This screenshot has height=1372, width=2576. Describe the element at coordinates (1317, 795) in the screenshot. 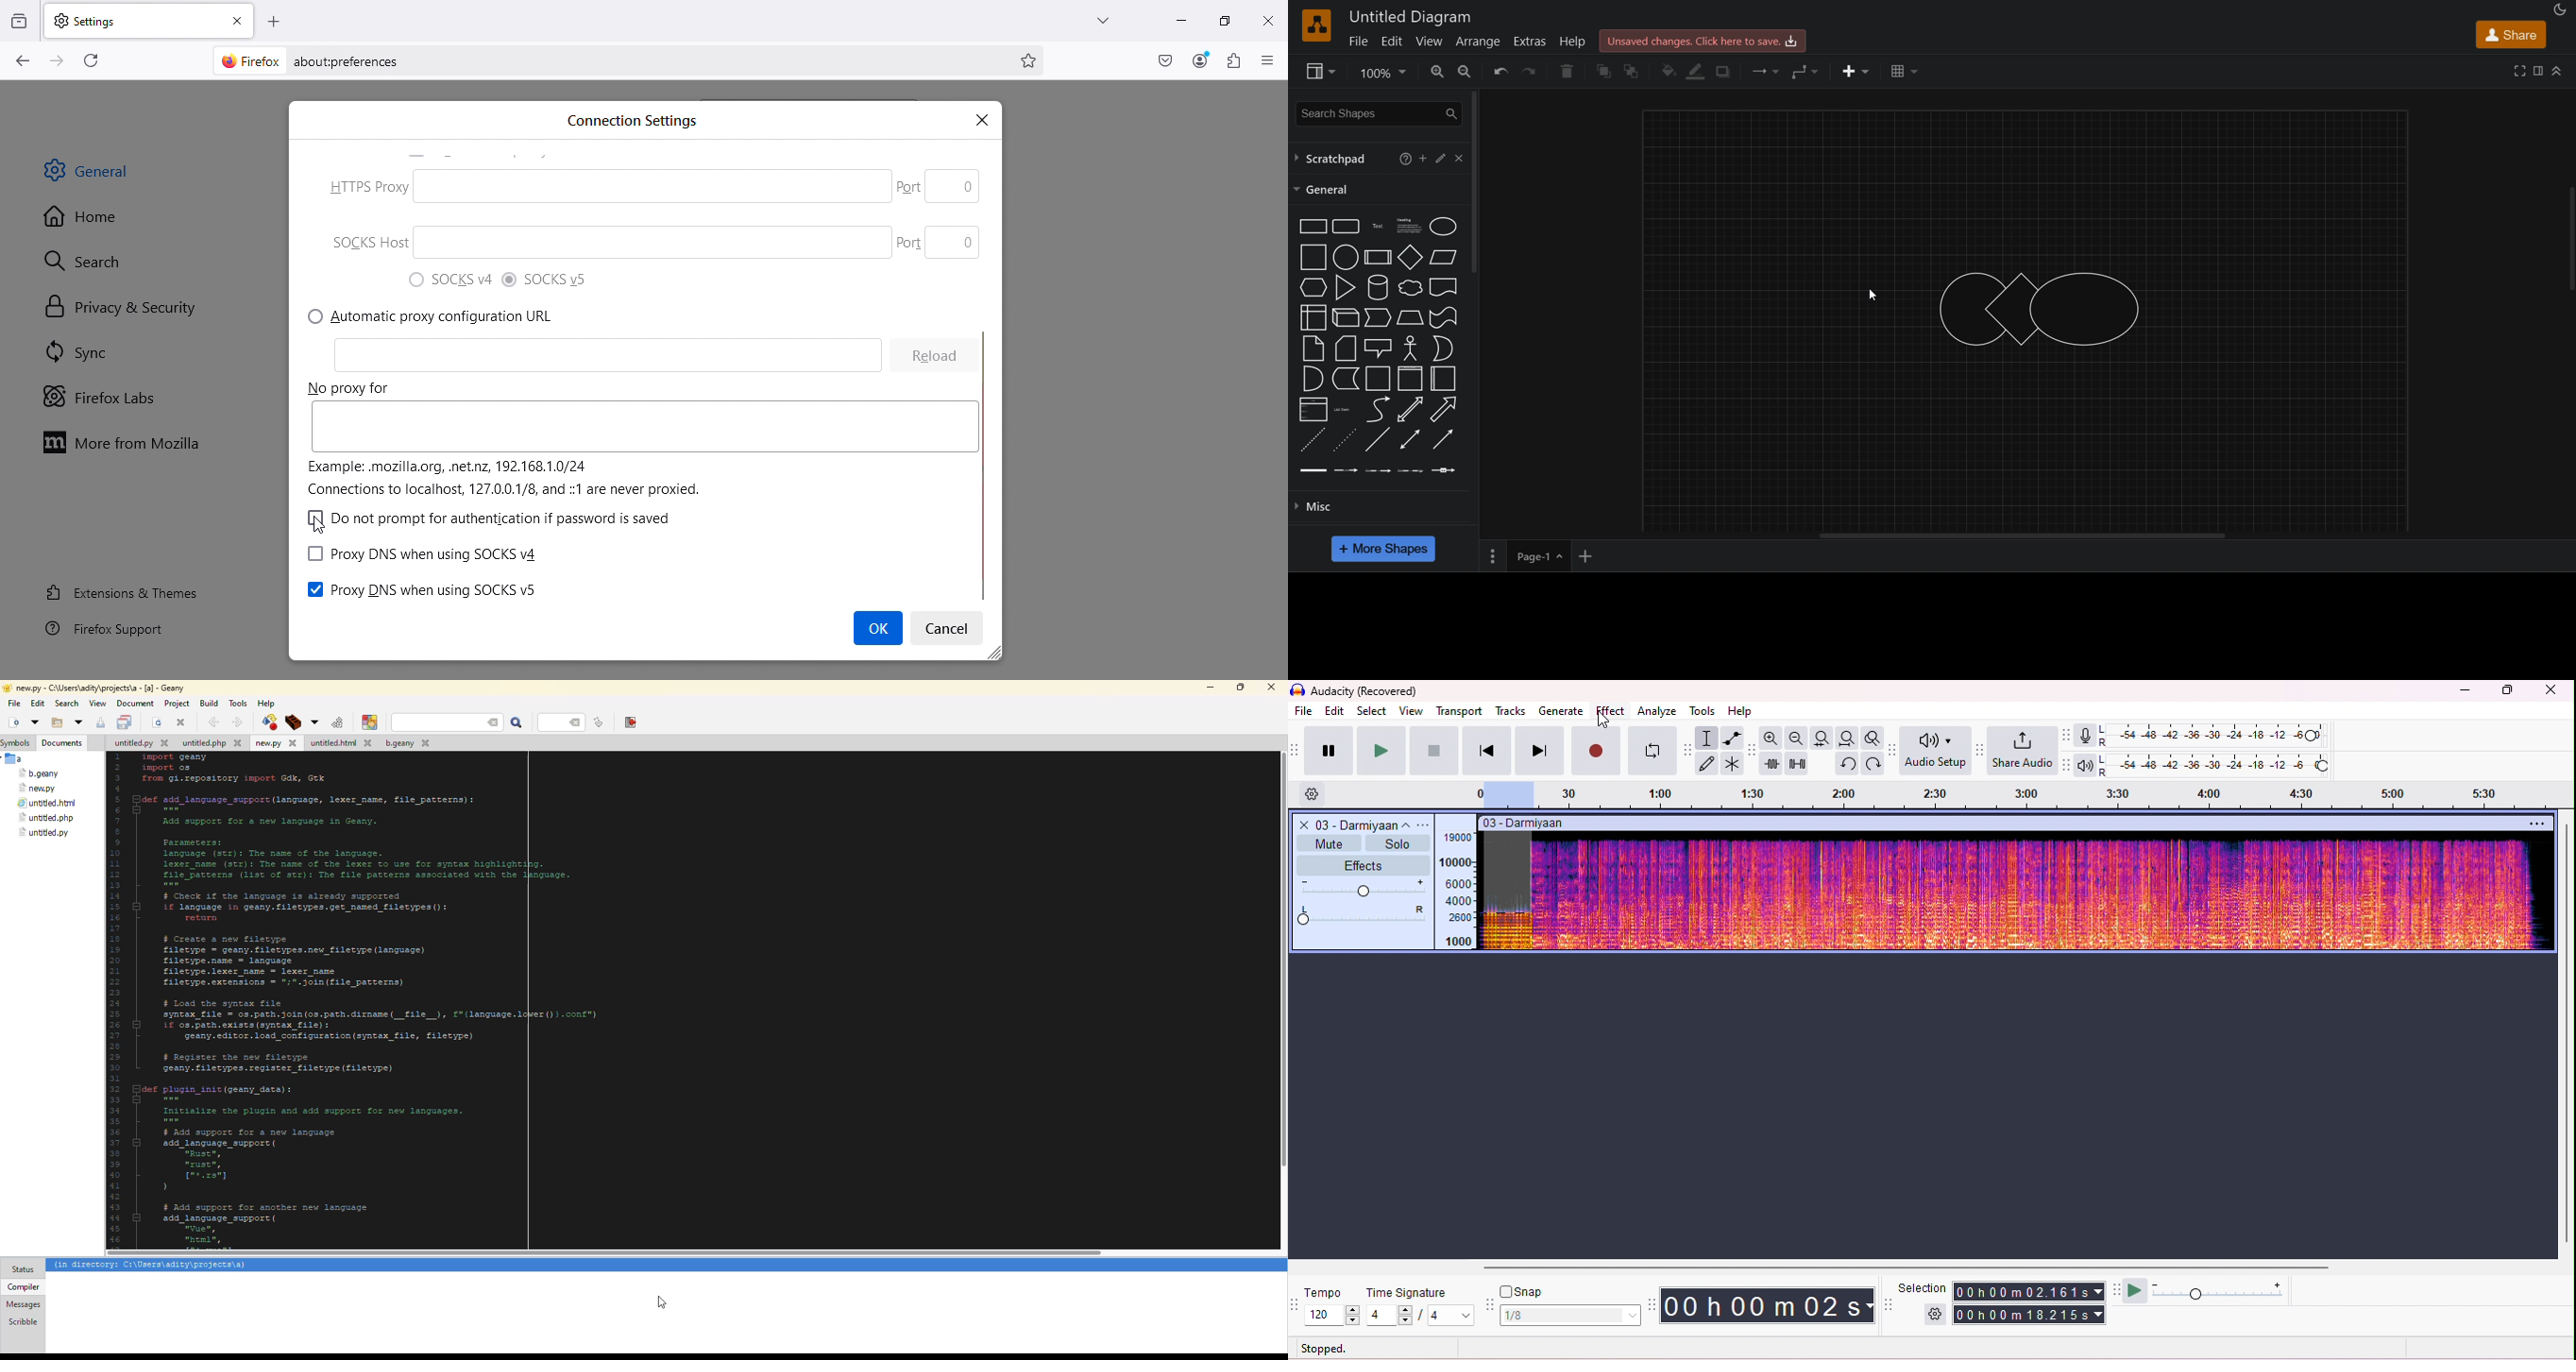

I see `settings` at that location.